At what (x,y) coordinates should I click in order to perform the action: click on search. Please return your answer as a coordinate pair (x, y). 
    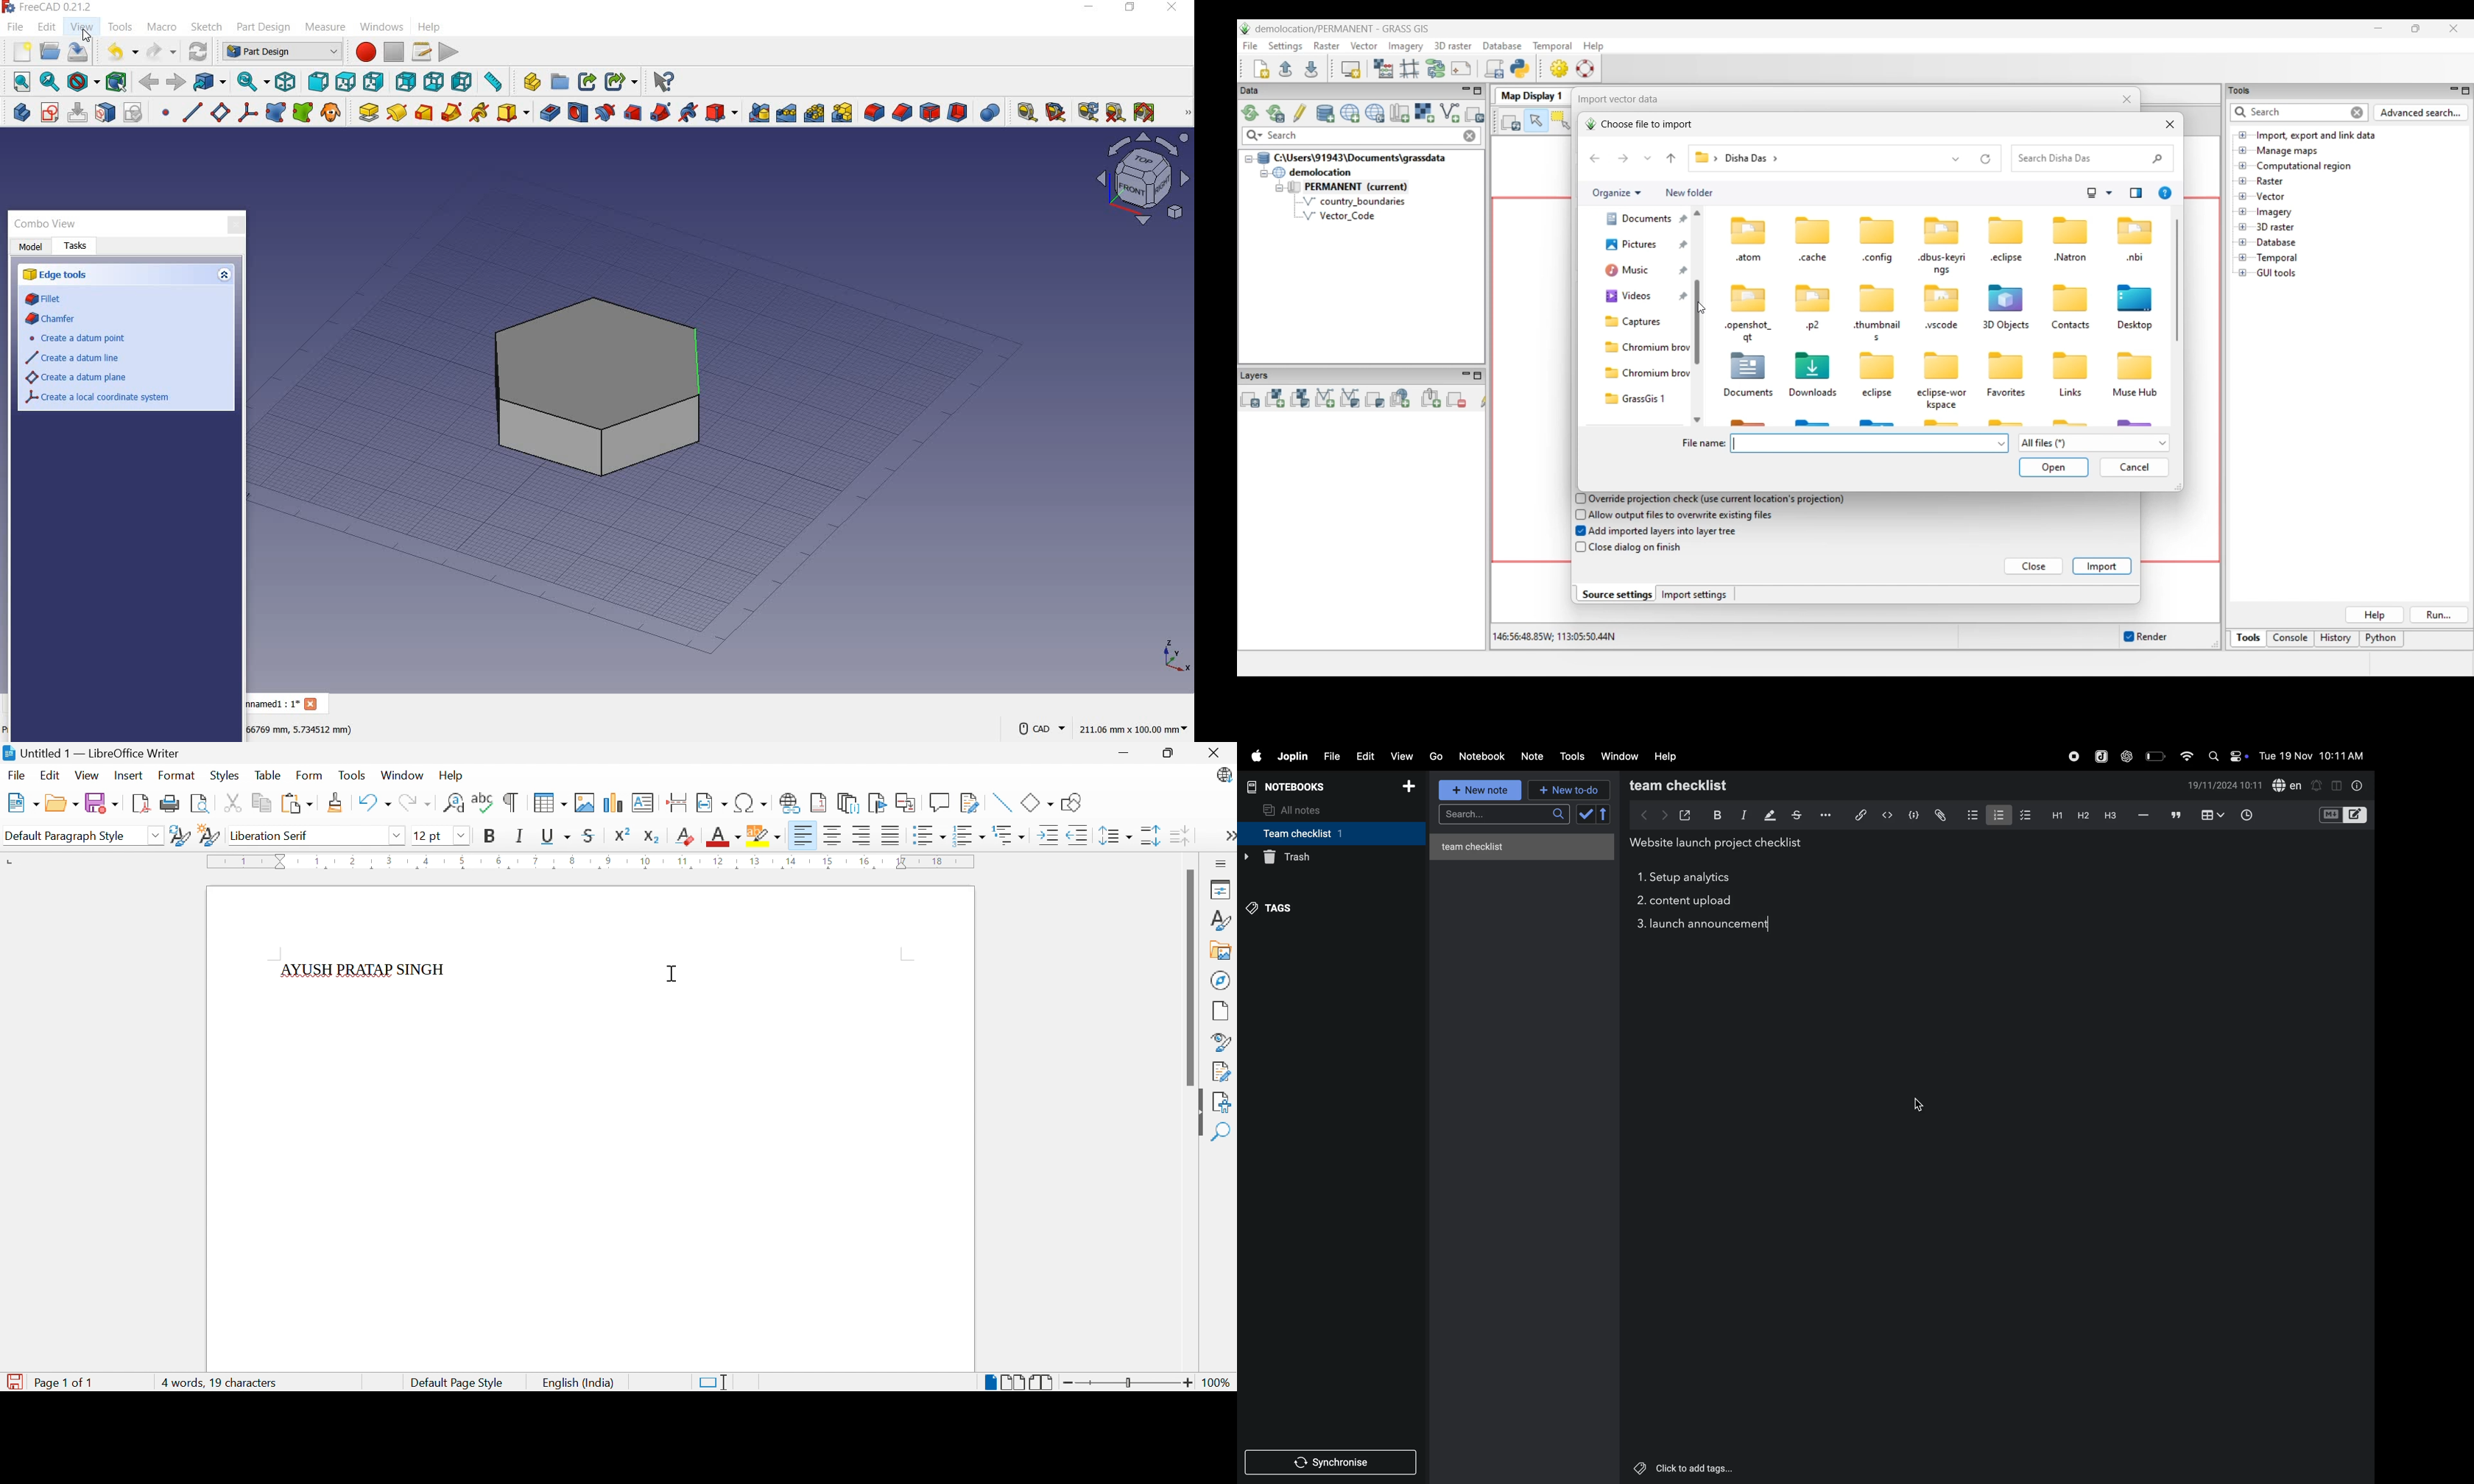
    Looking at the image, I should click on (2213, 756).